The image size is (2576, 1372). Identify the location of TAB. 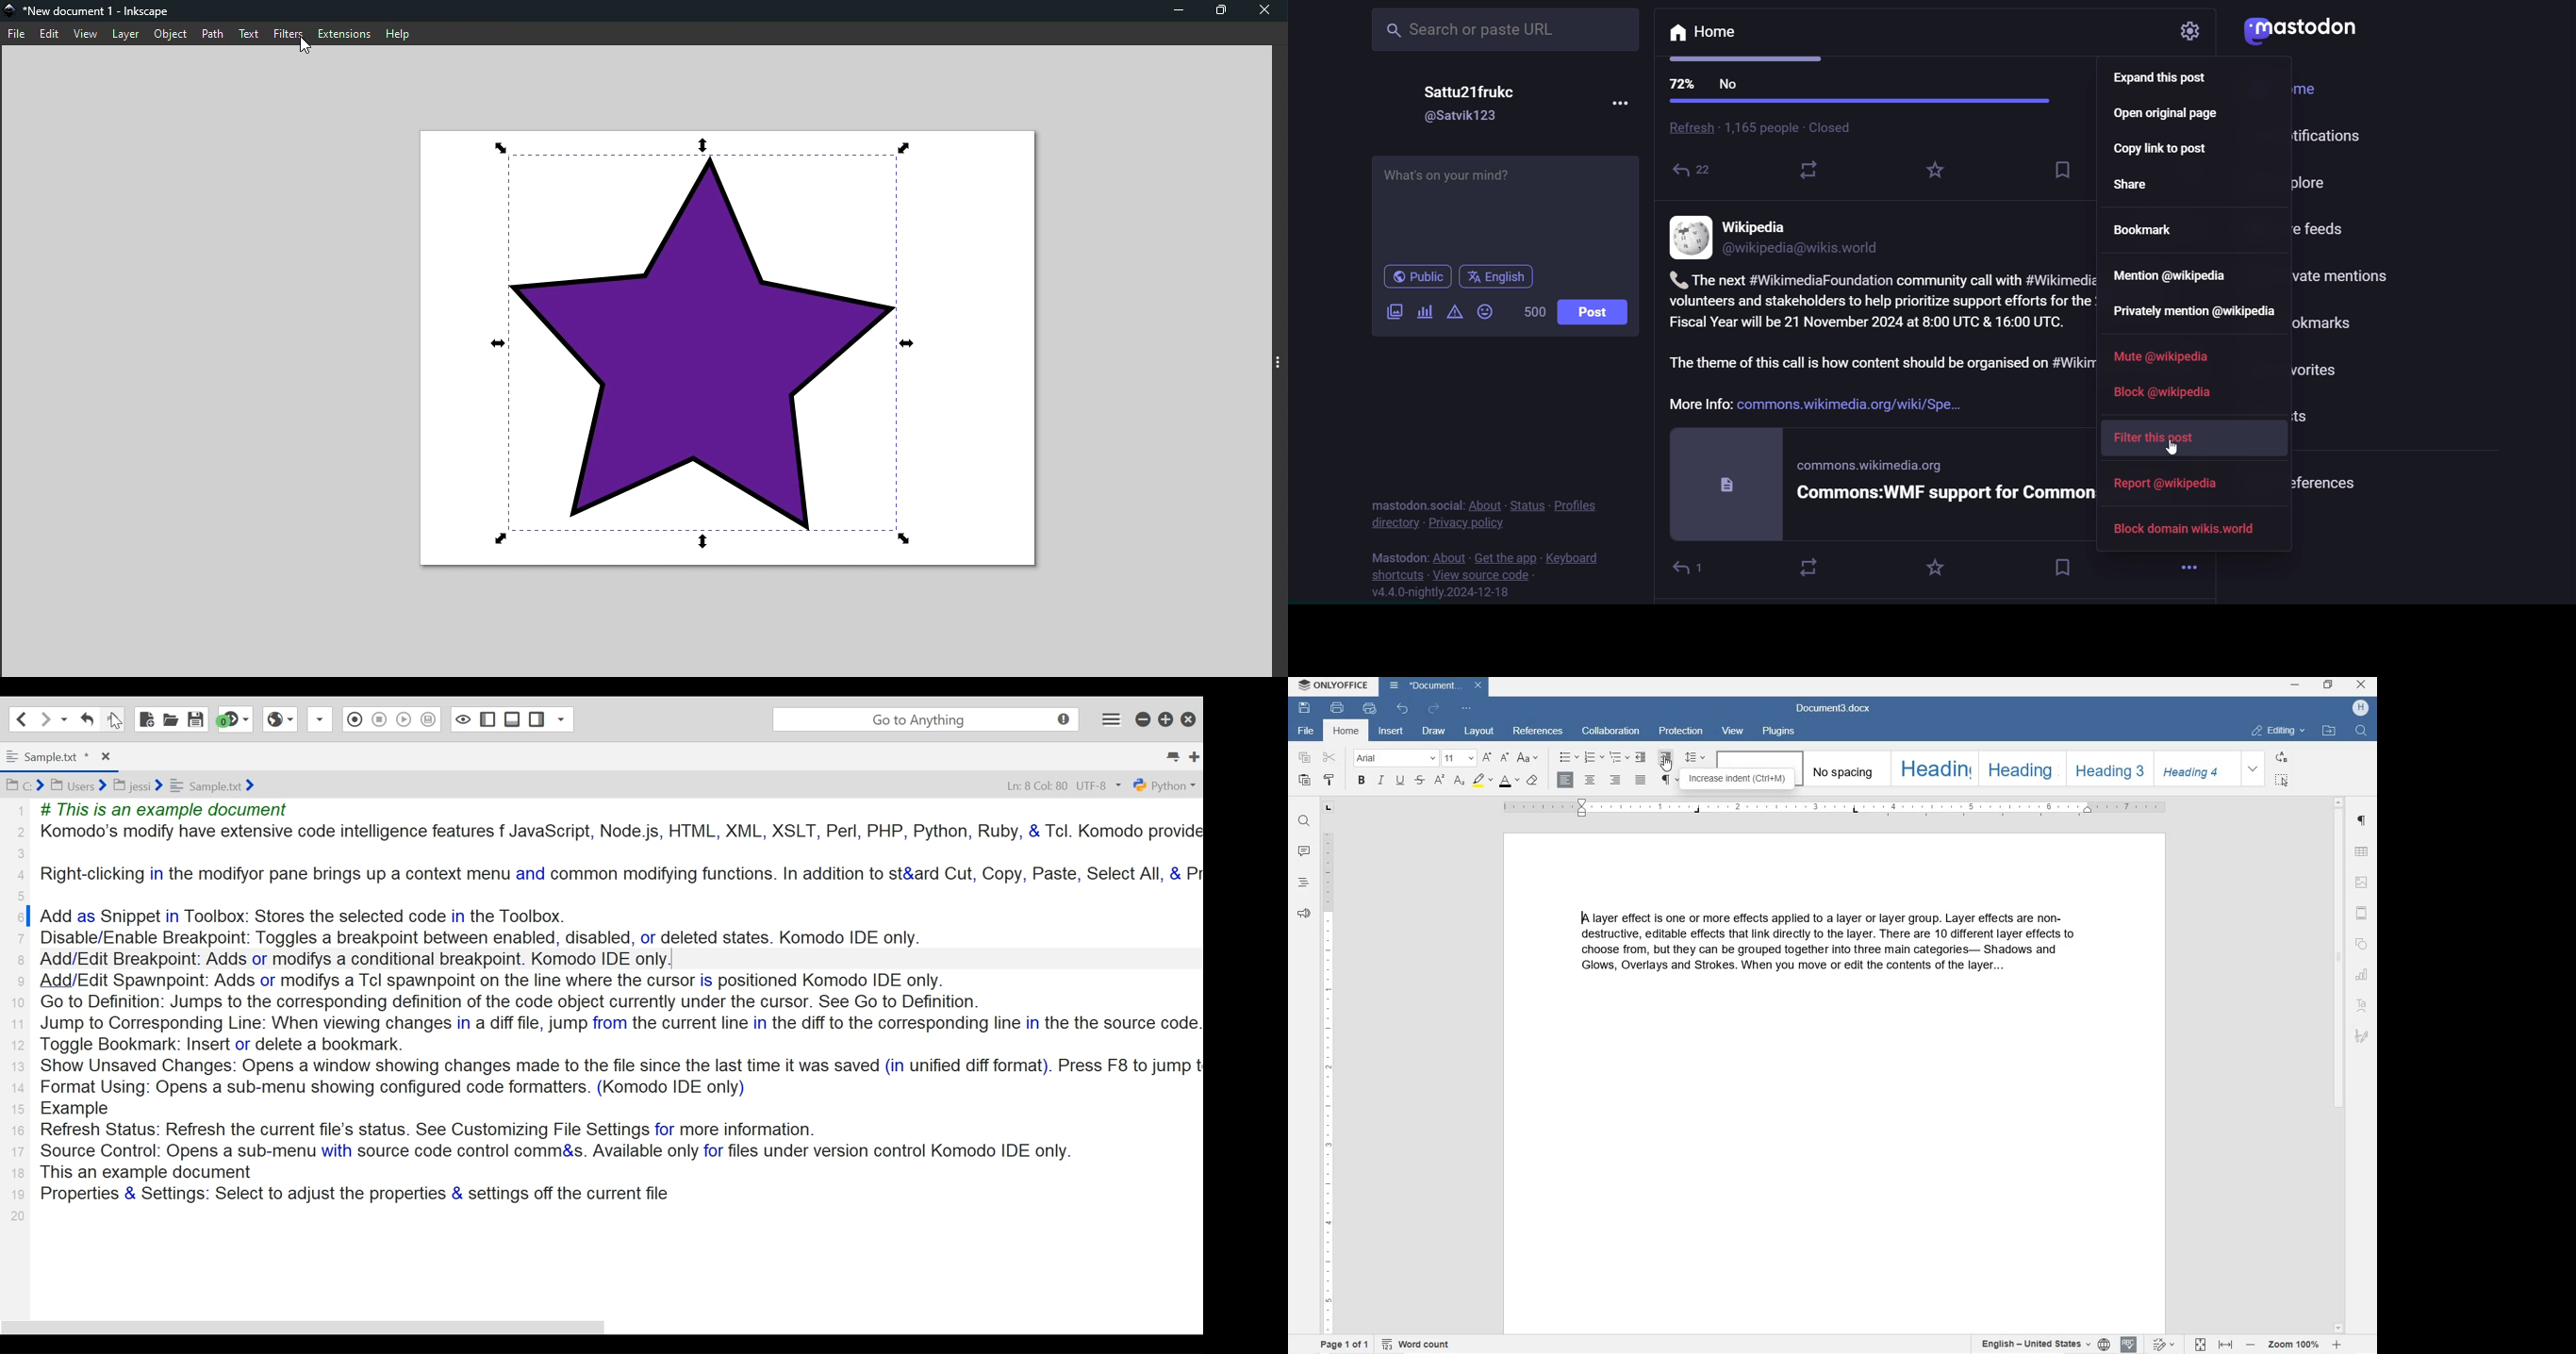
(1328, 809).